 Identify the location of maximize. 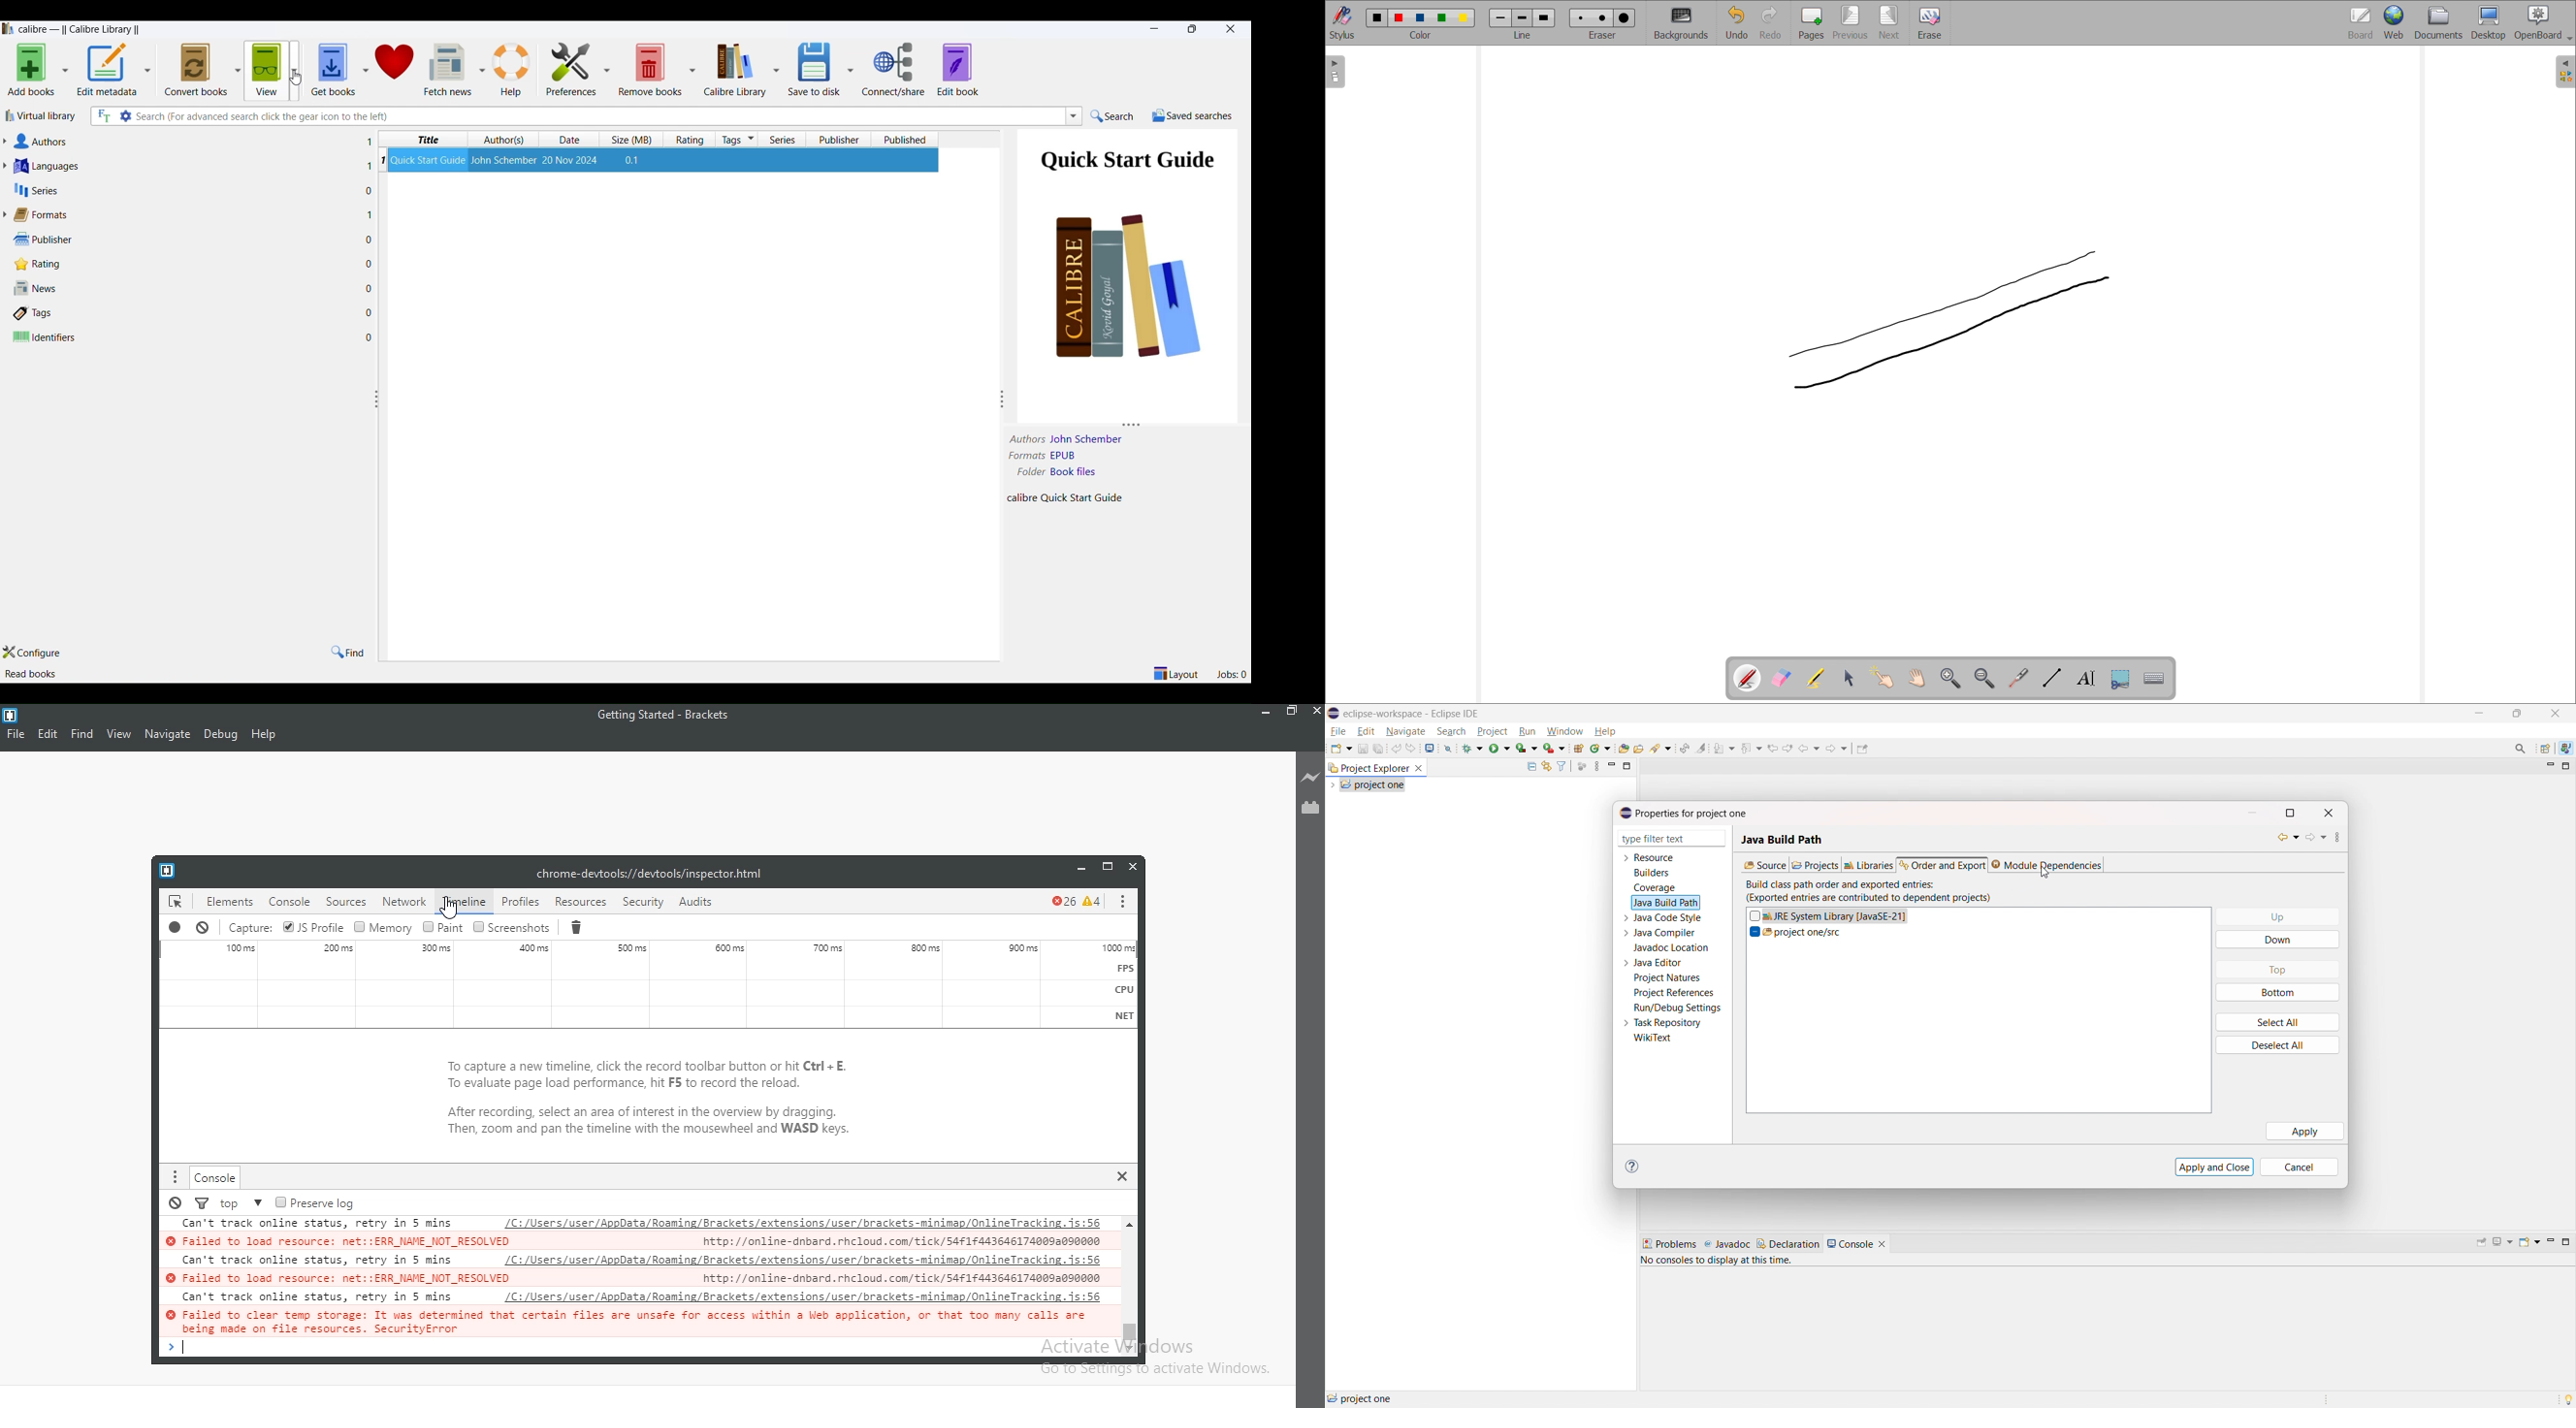
(2567, 767).